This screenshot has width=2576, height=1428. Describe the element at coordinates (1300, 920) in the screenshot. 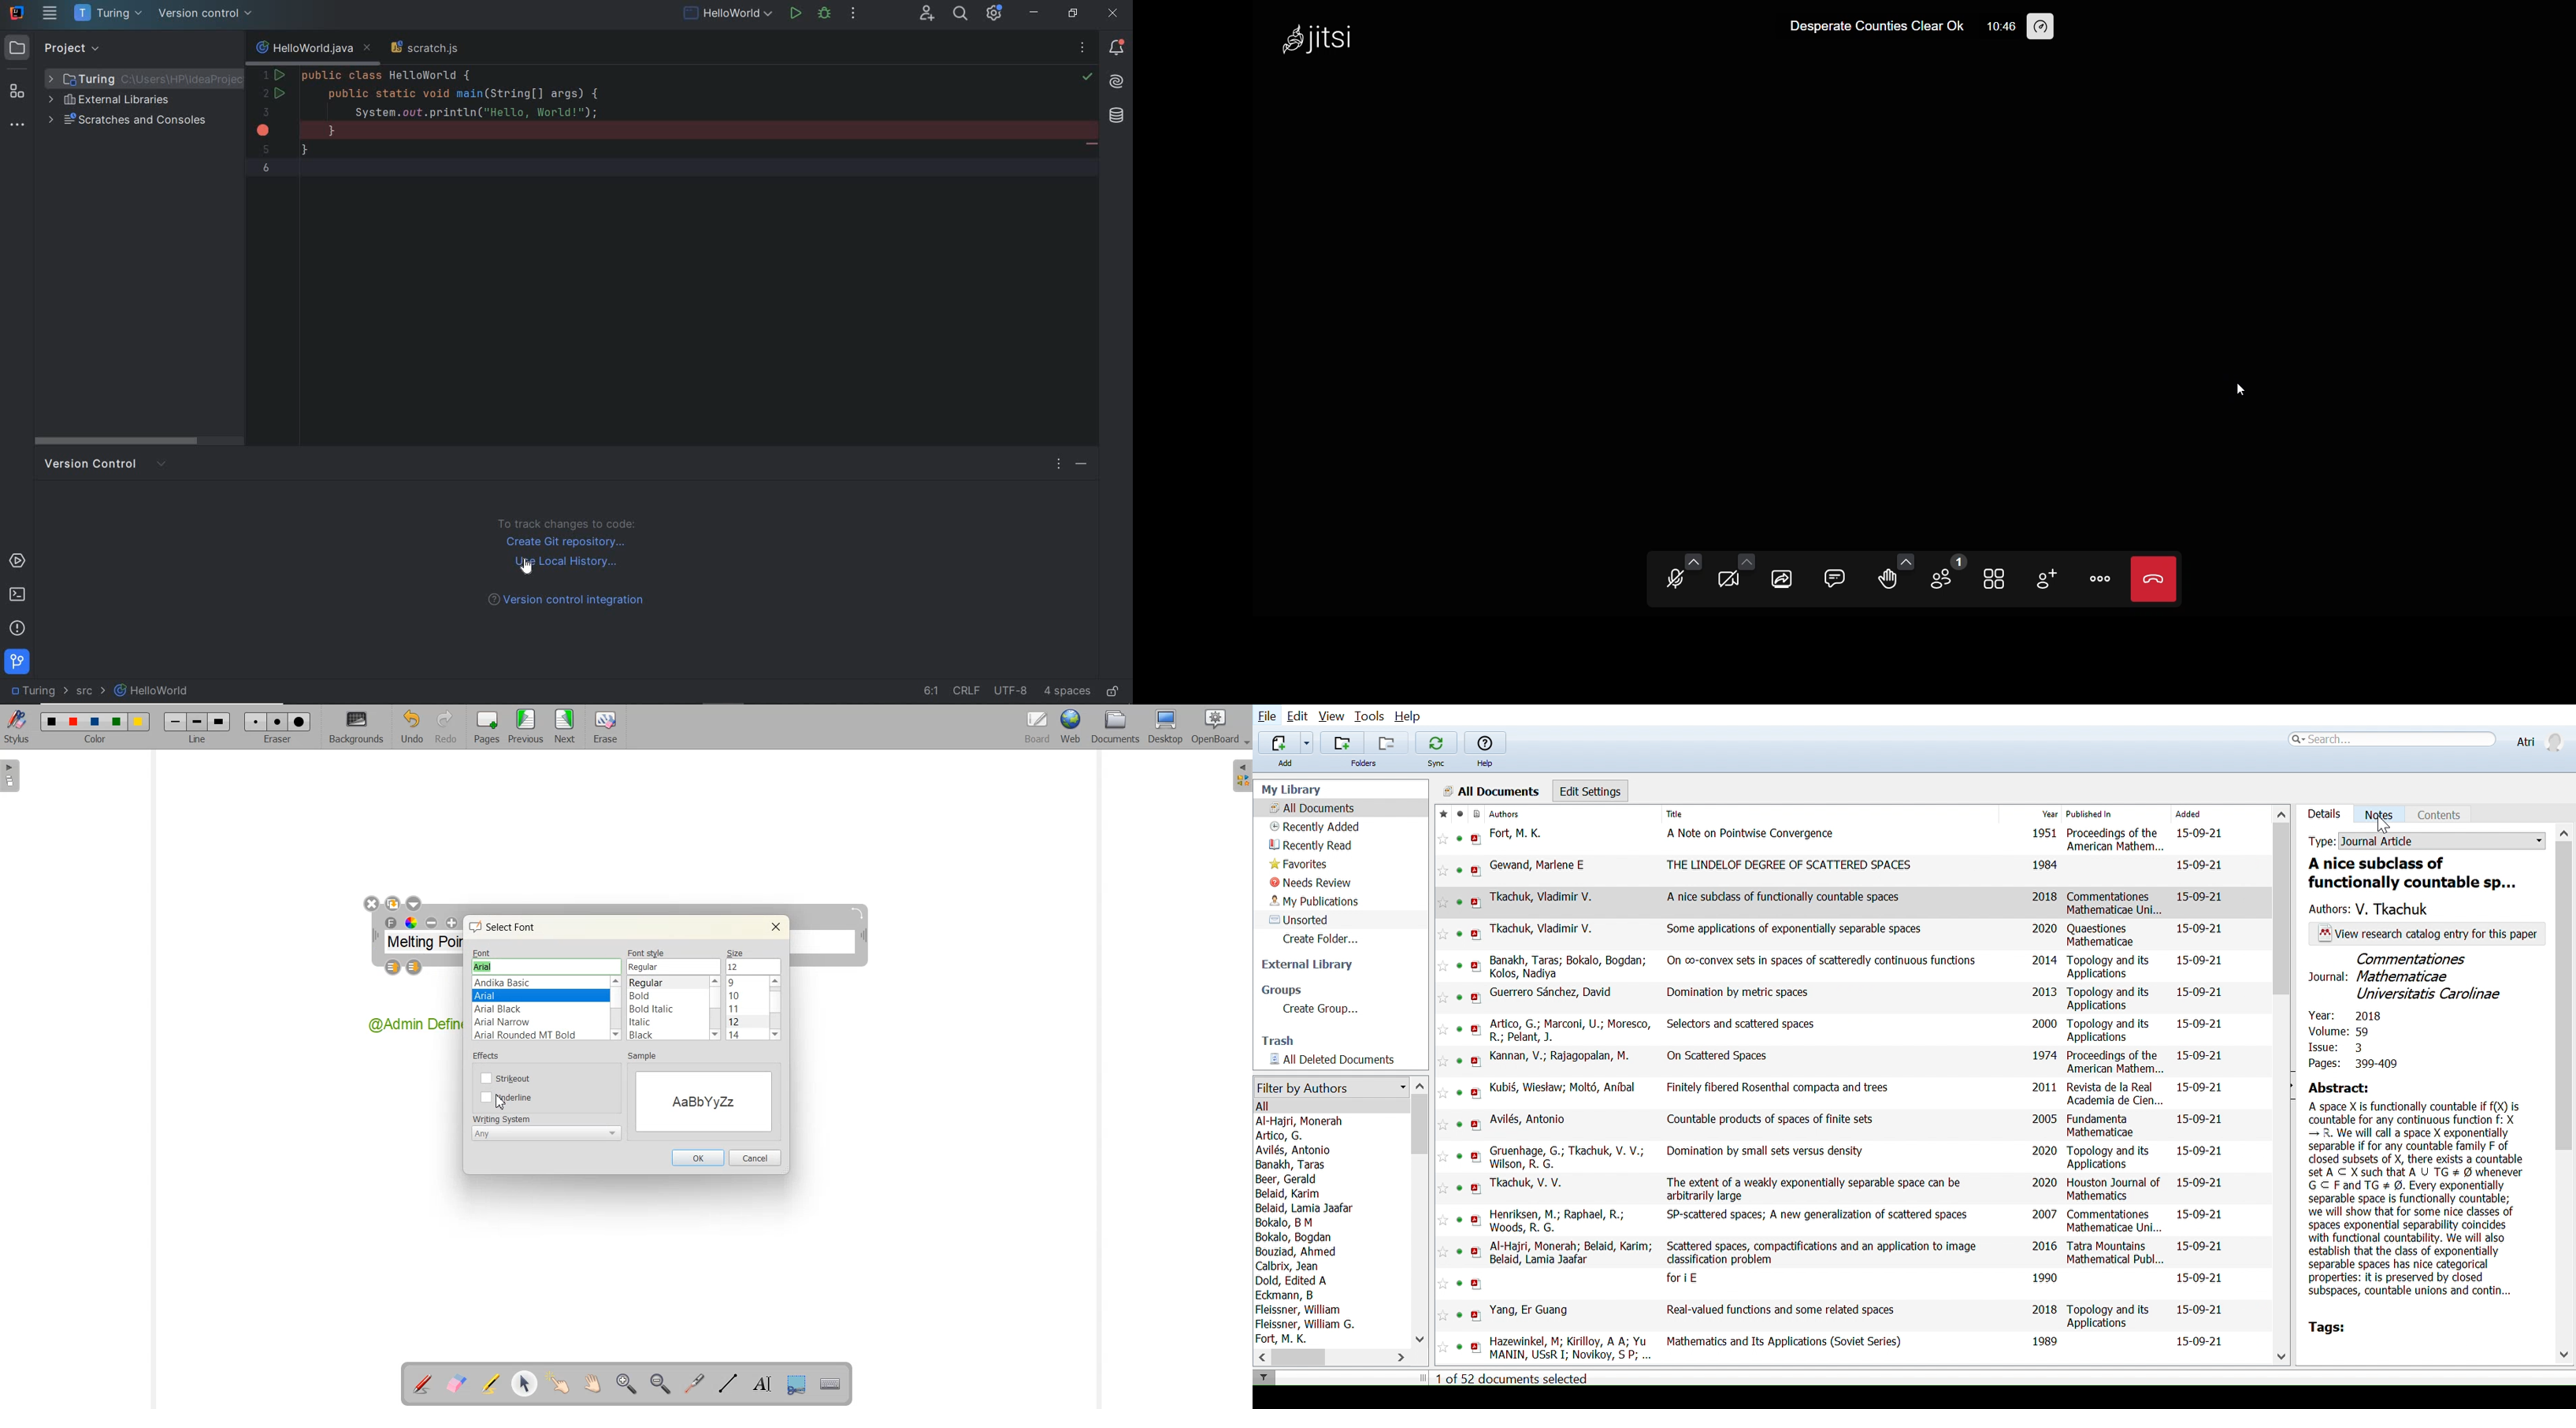

I see `Unsorted` at that location.